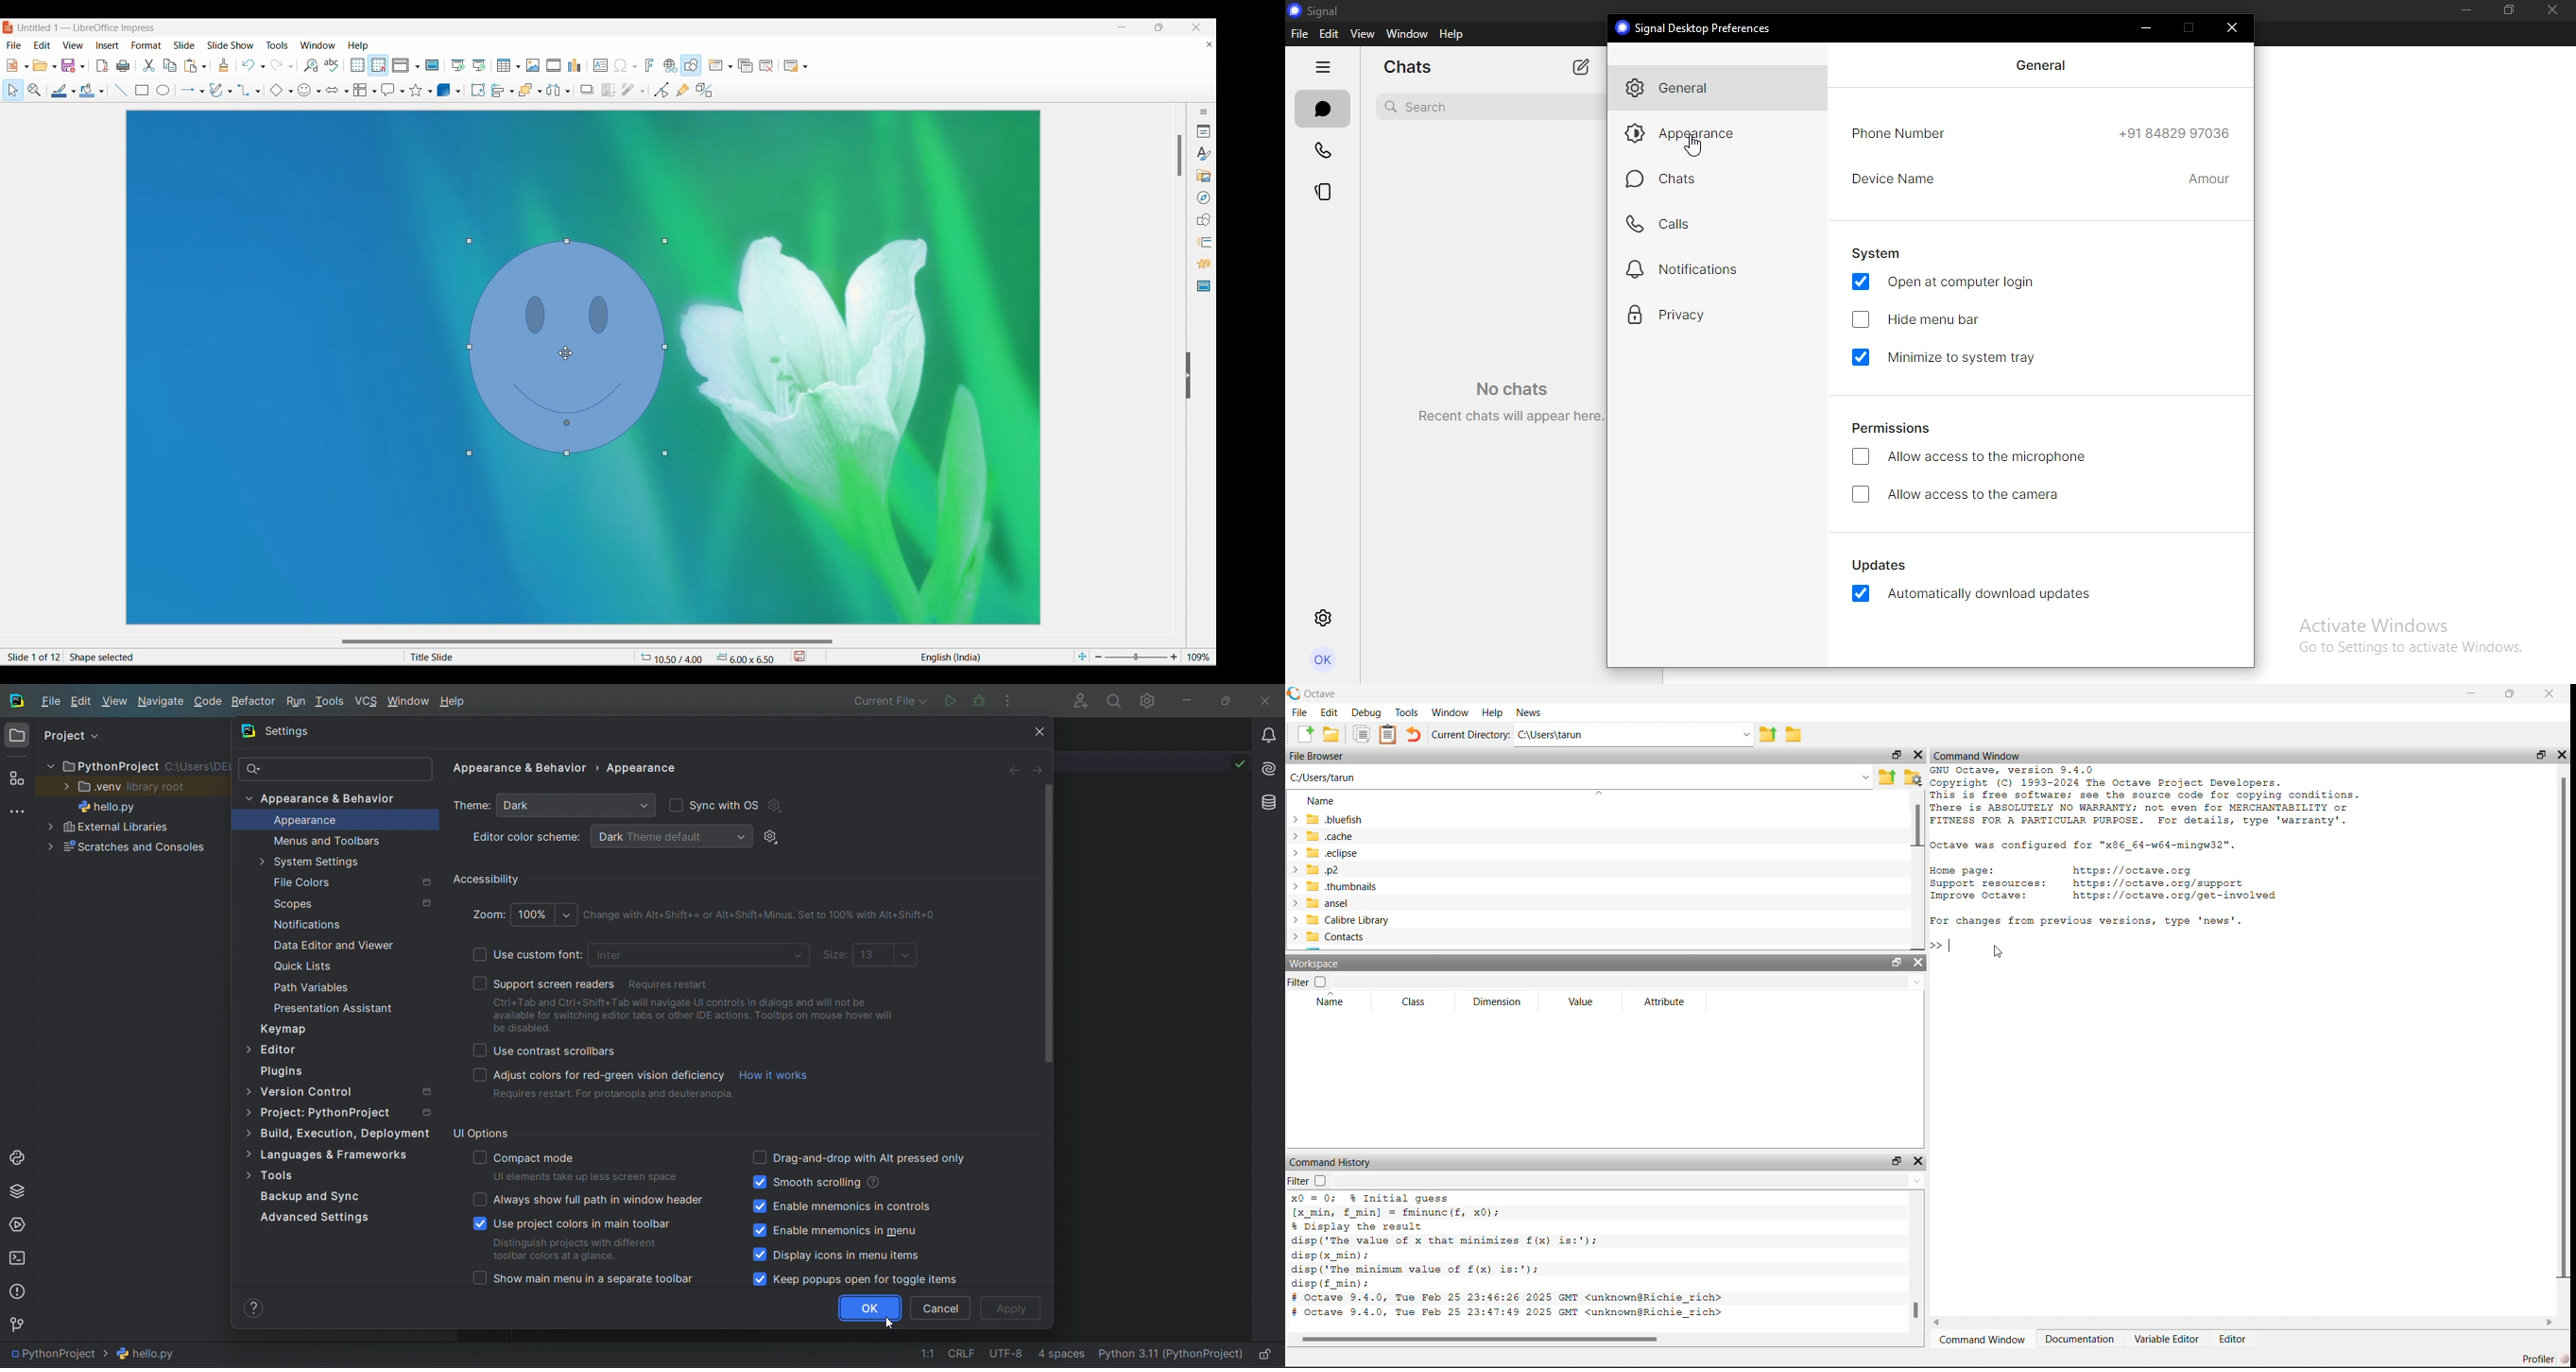  What do you see at coordinates (1325, 662) in the screenshot?
I see `profile` at bounding box center [1325, 662].